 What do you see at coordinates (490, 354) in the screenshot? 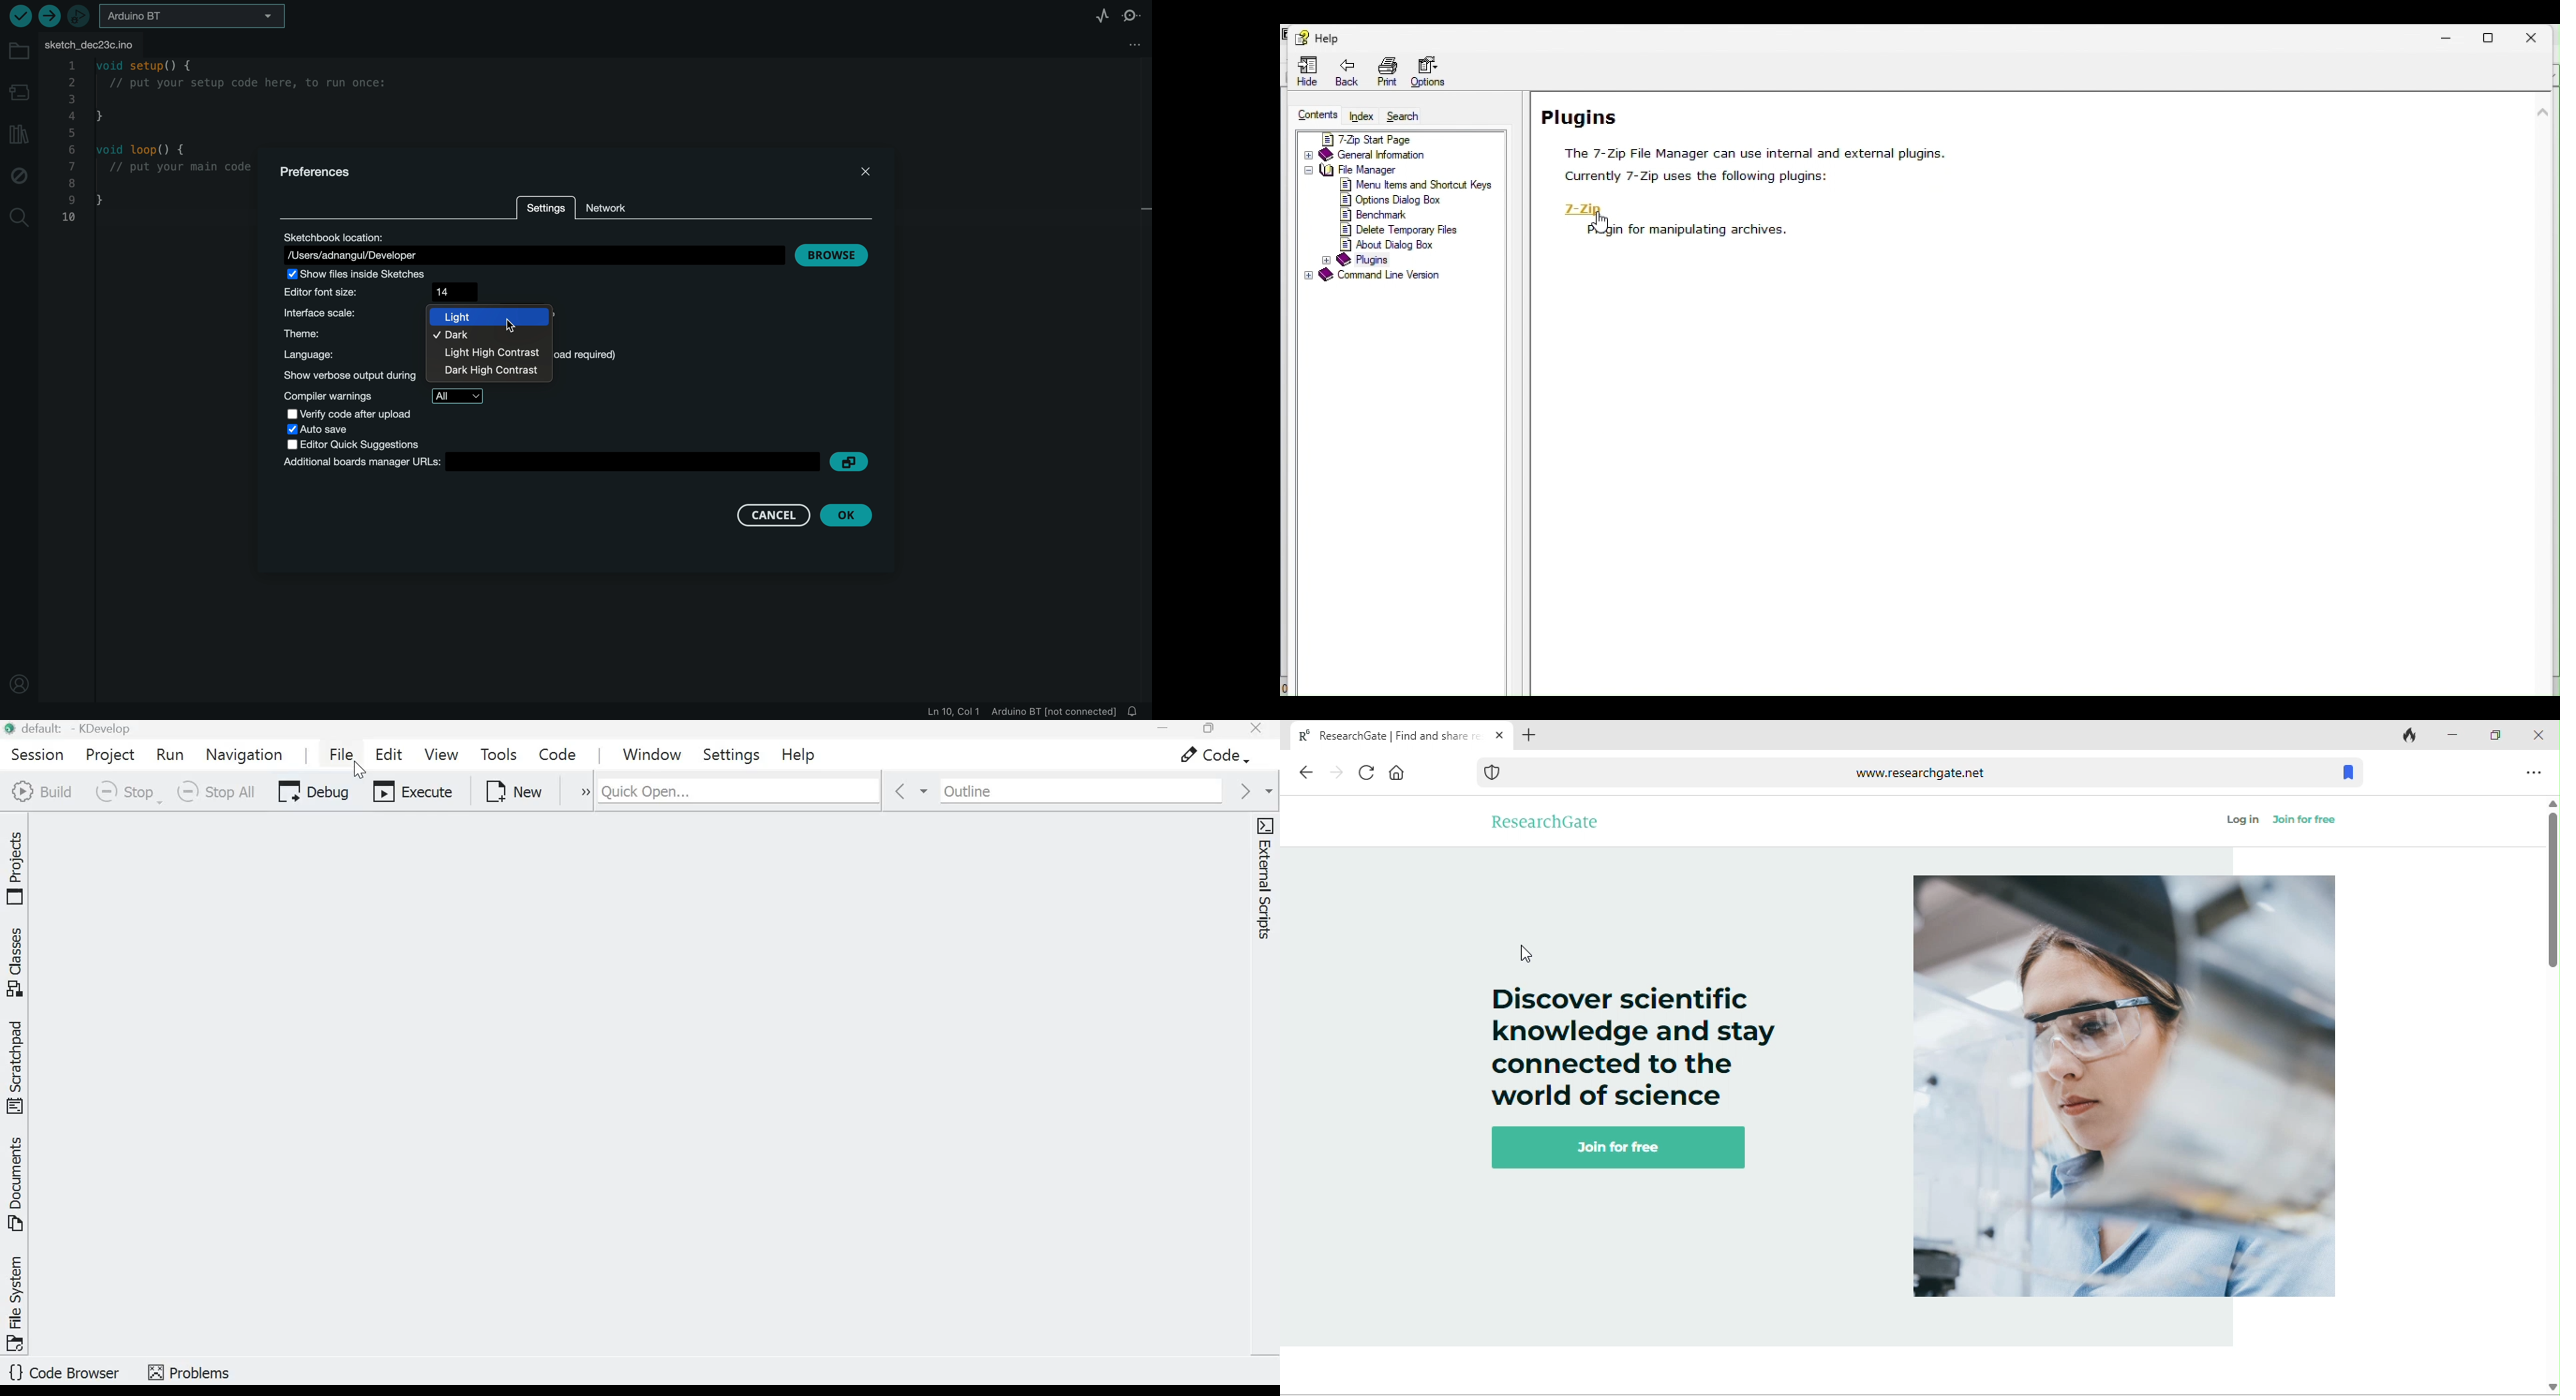
I see `light high contrast` at bounding box center [490, 354].